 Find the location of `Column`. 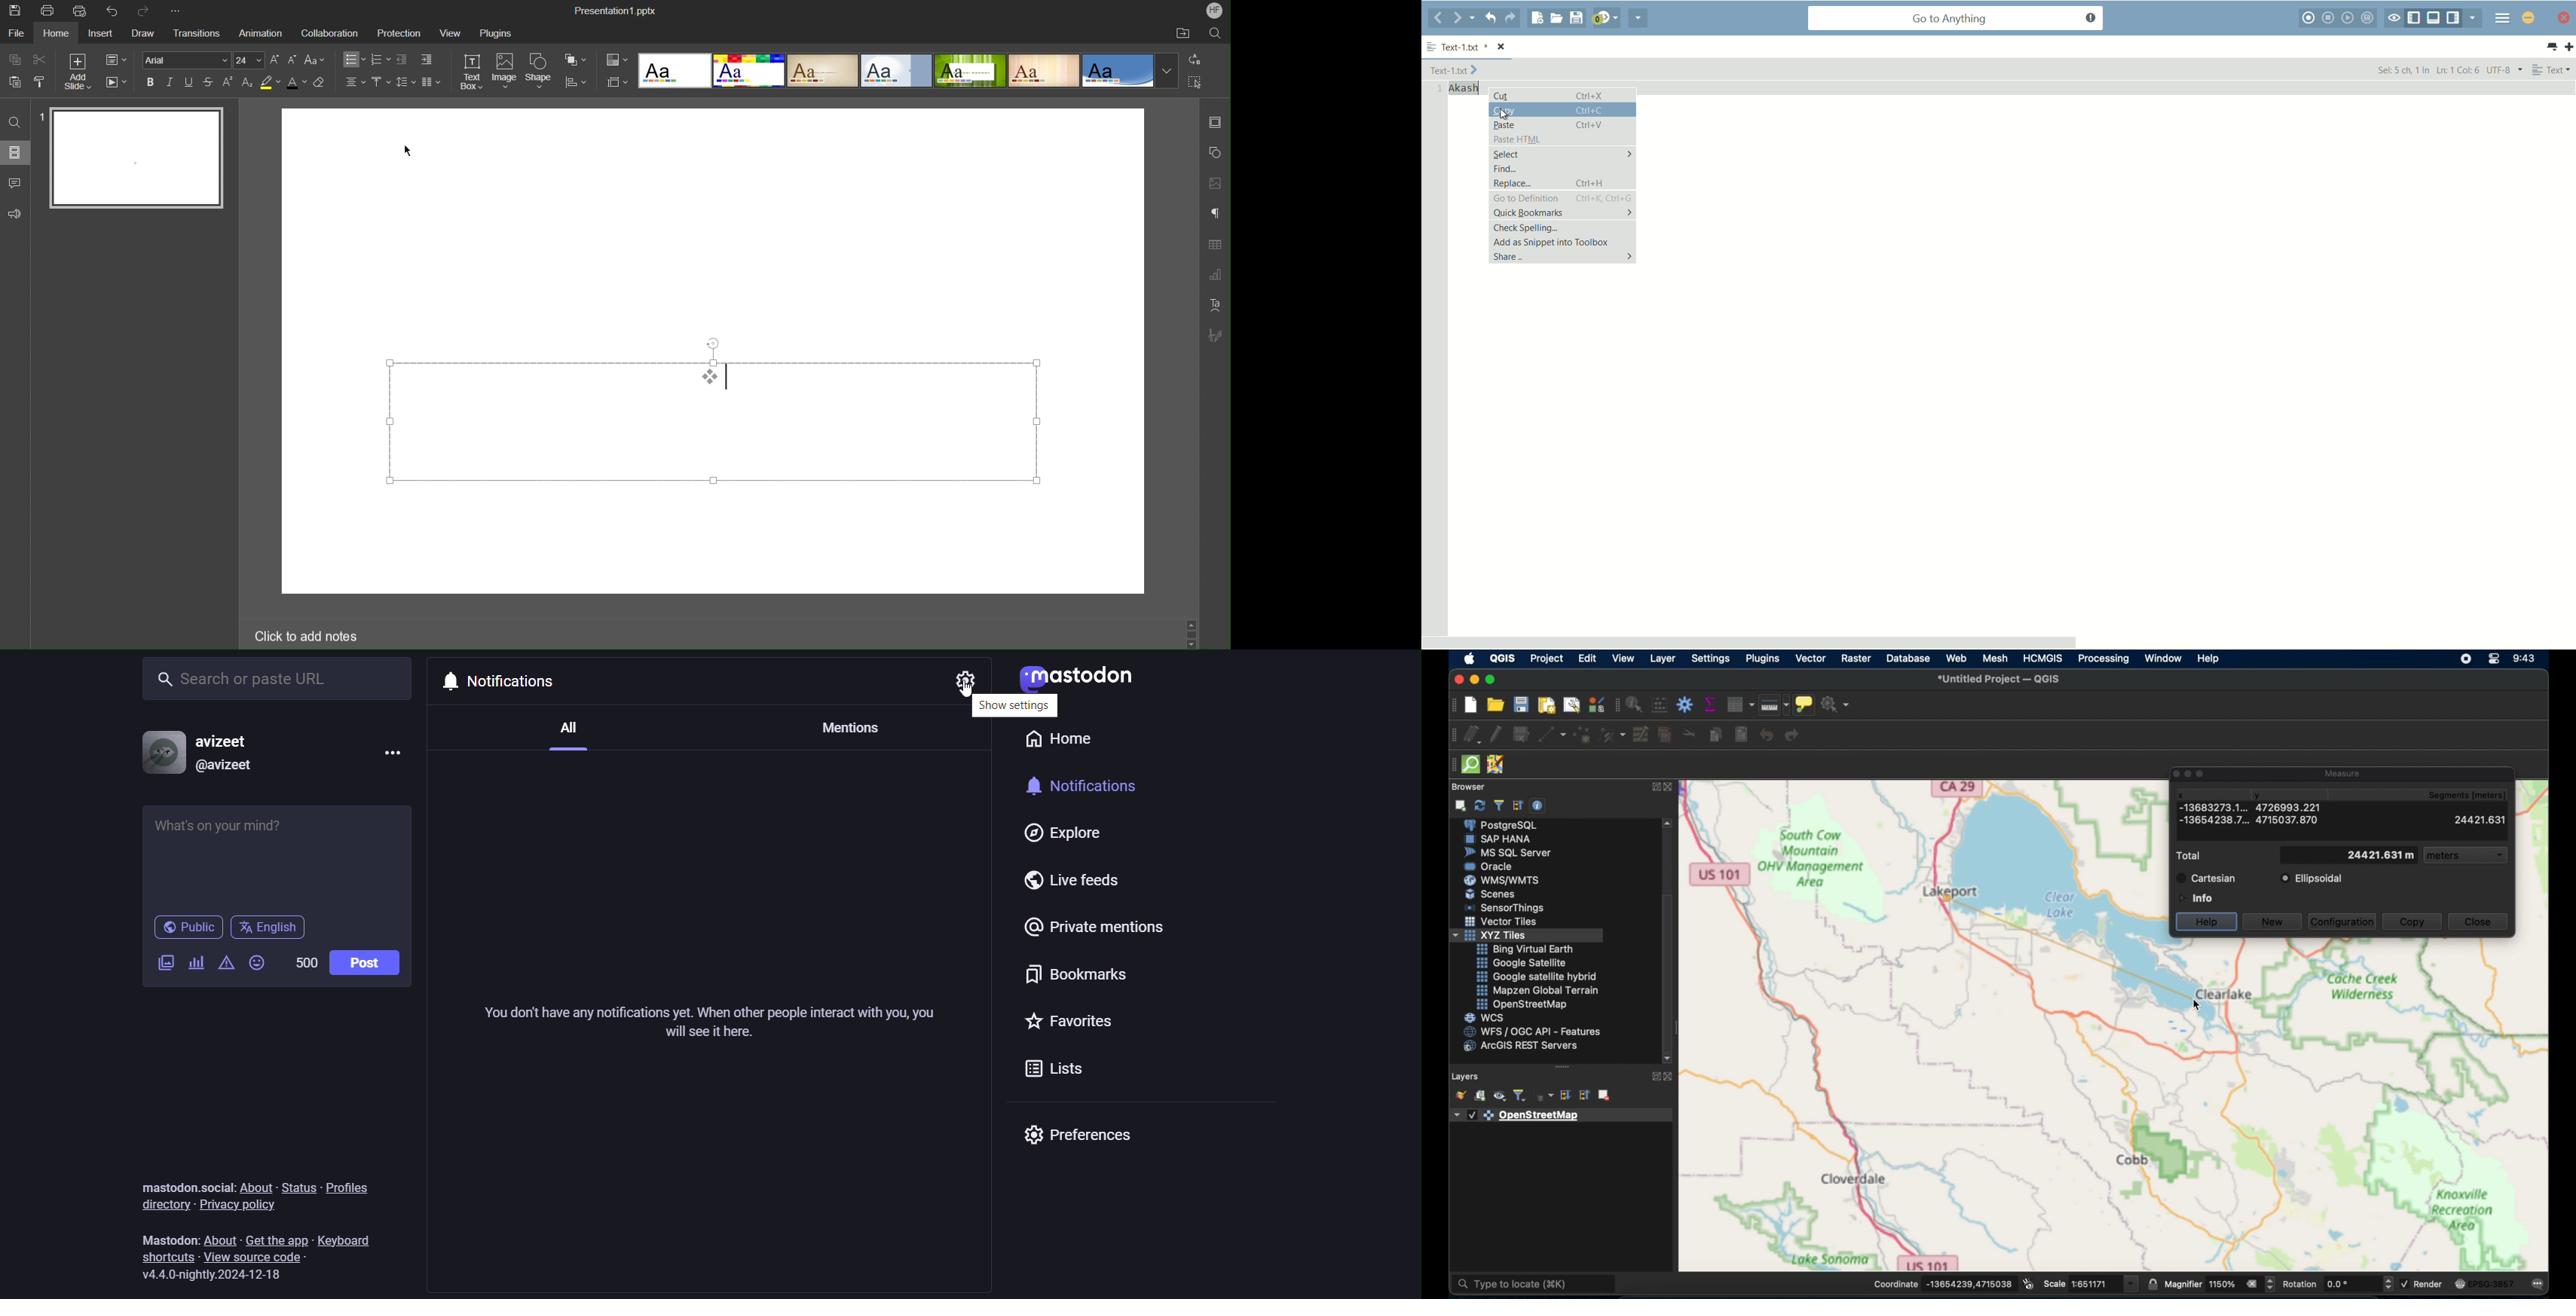

Column is located at coordinates (431, 83).